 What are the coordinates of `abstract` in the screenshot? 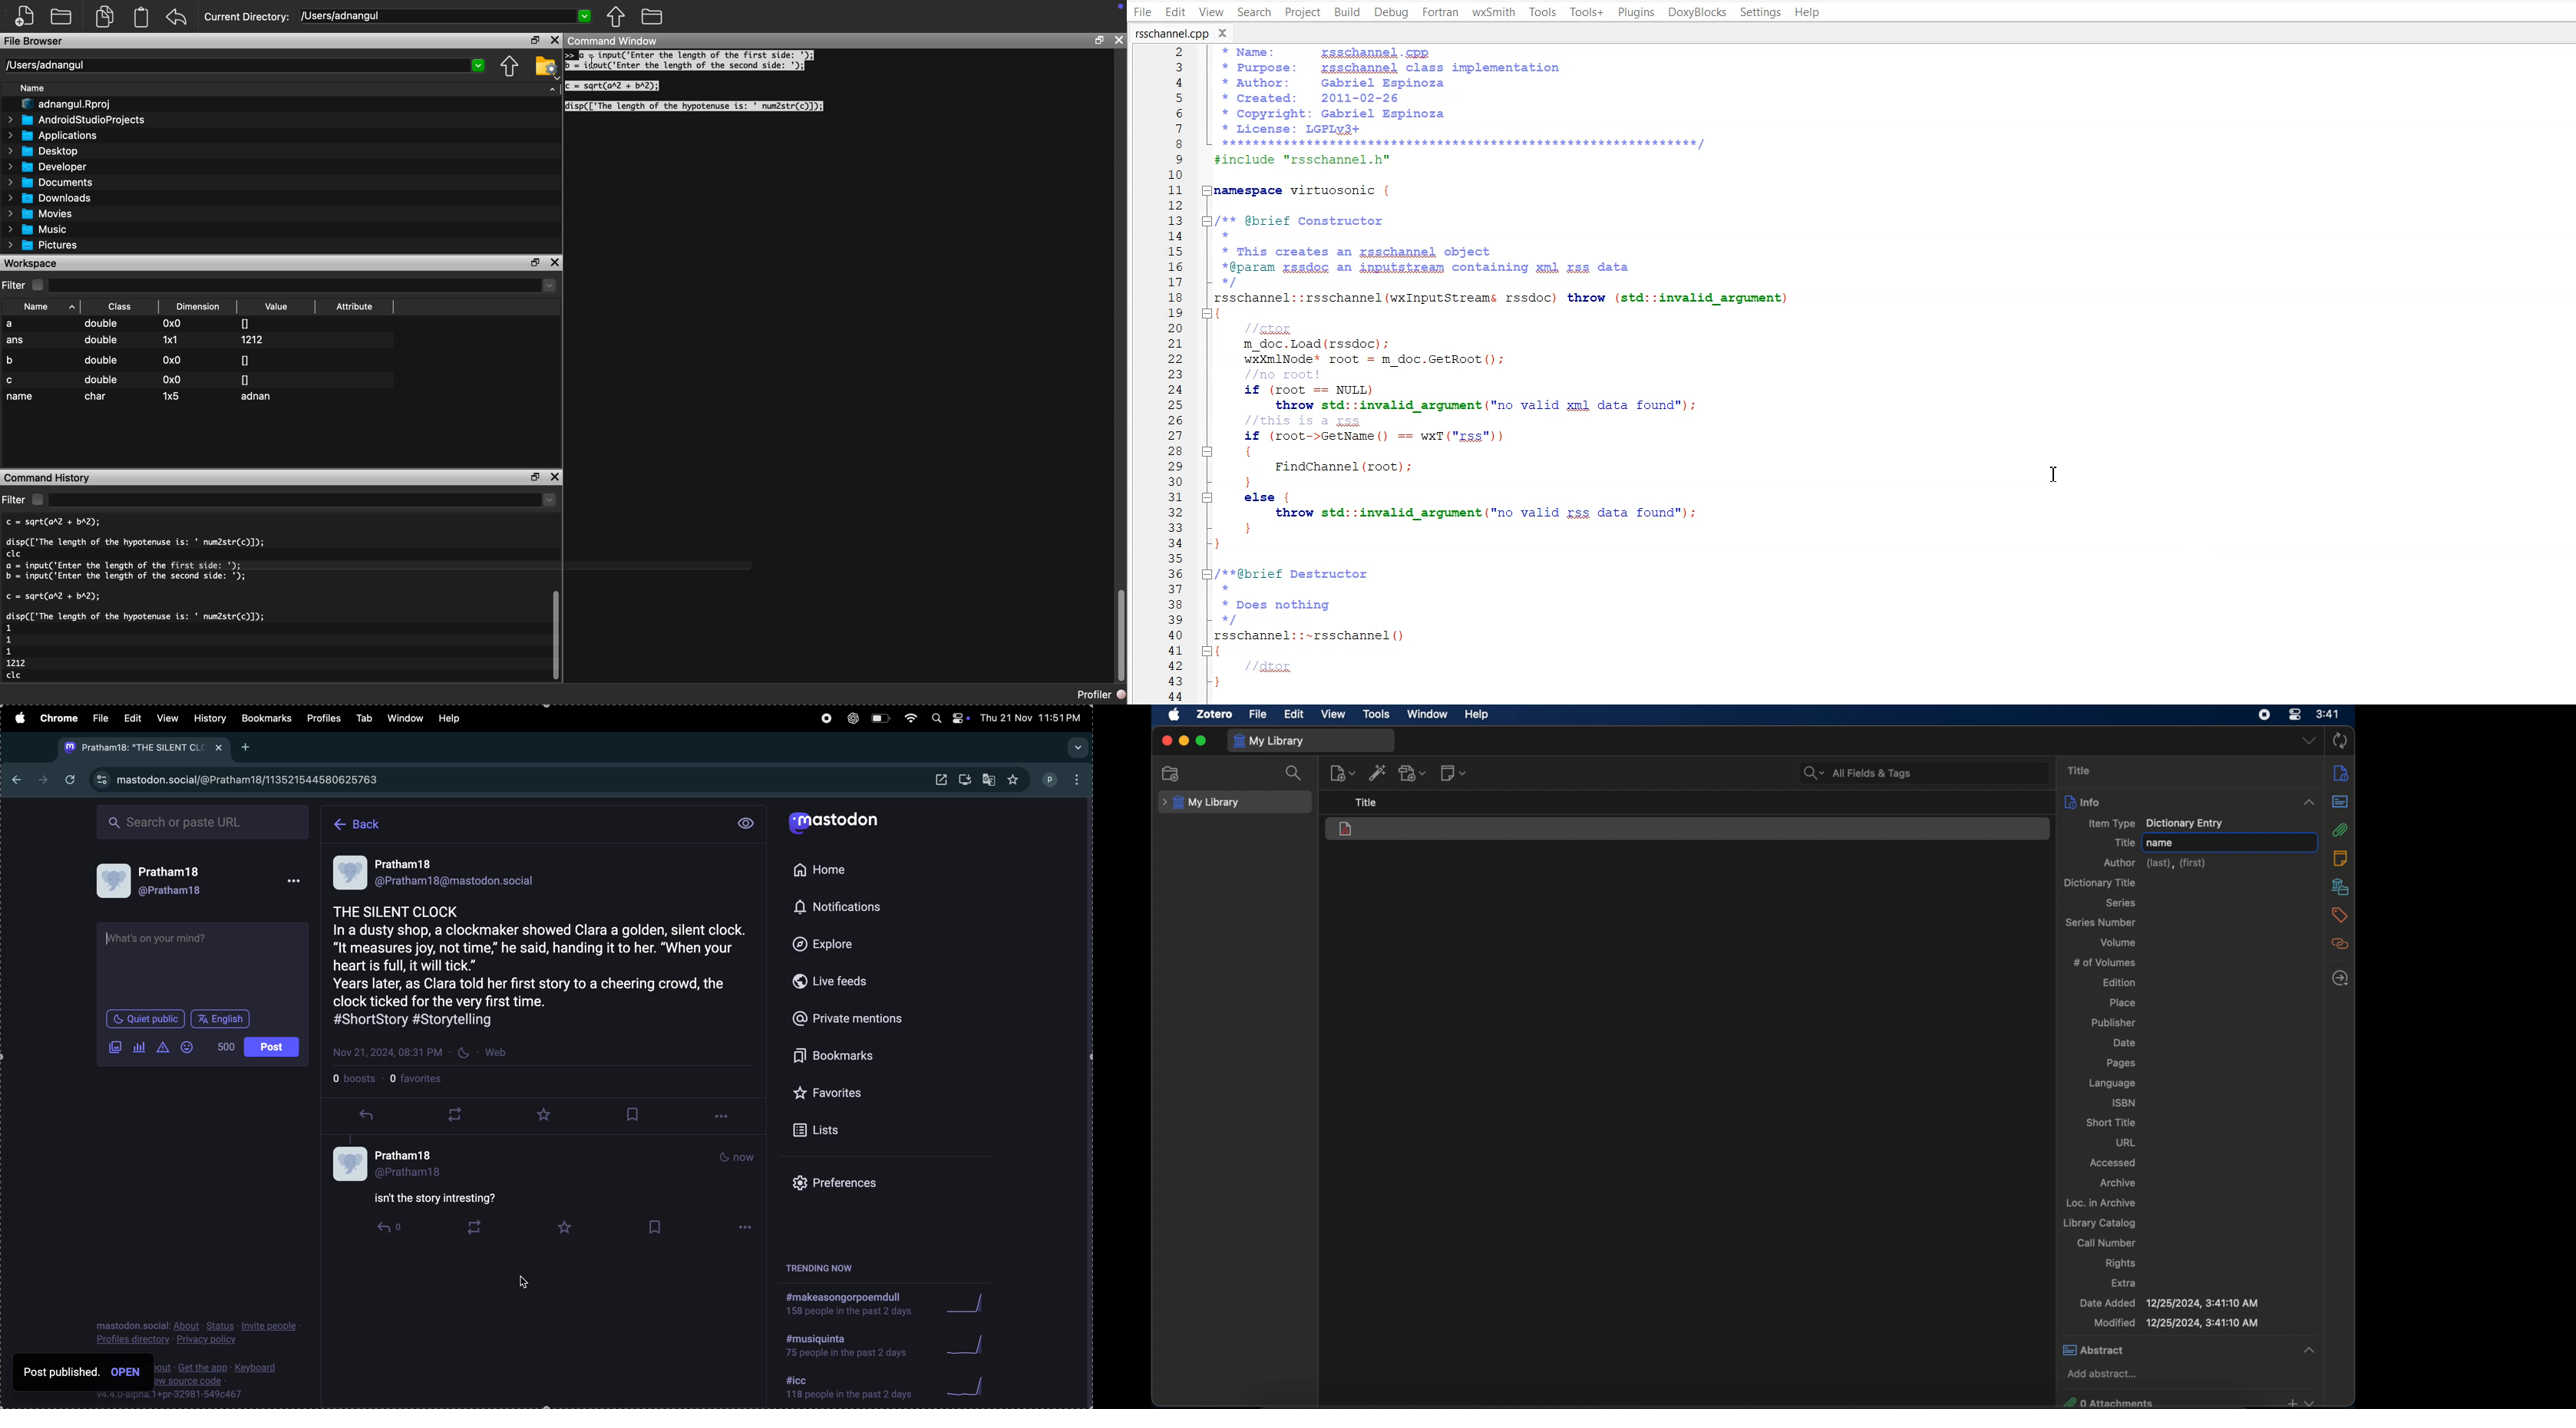 It's located at (2191, 1350).